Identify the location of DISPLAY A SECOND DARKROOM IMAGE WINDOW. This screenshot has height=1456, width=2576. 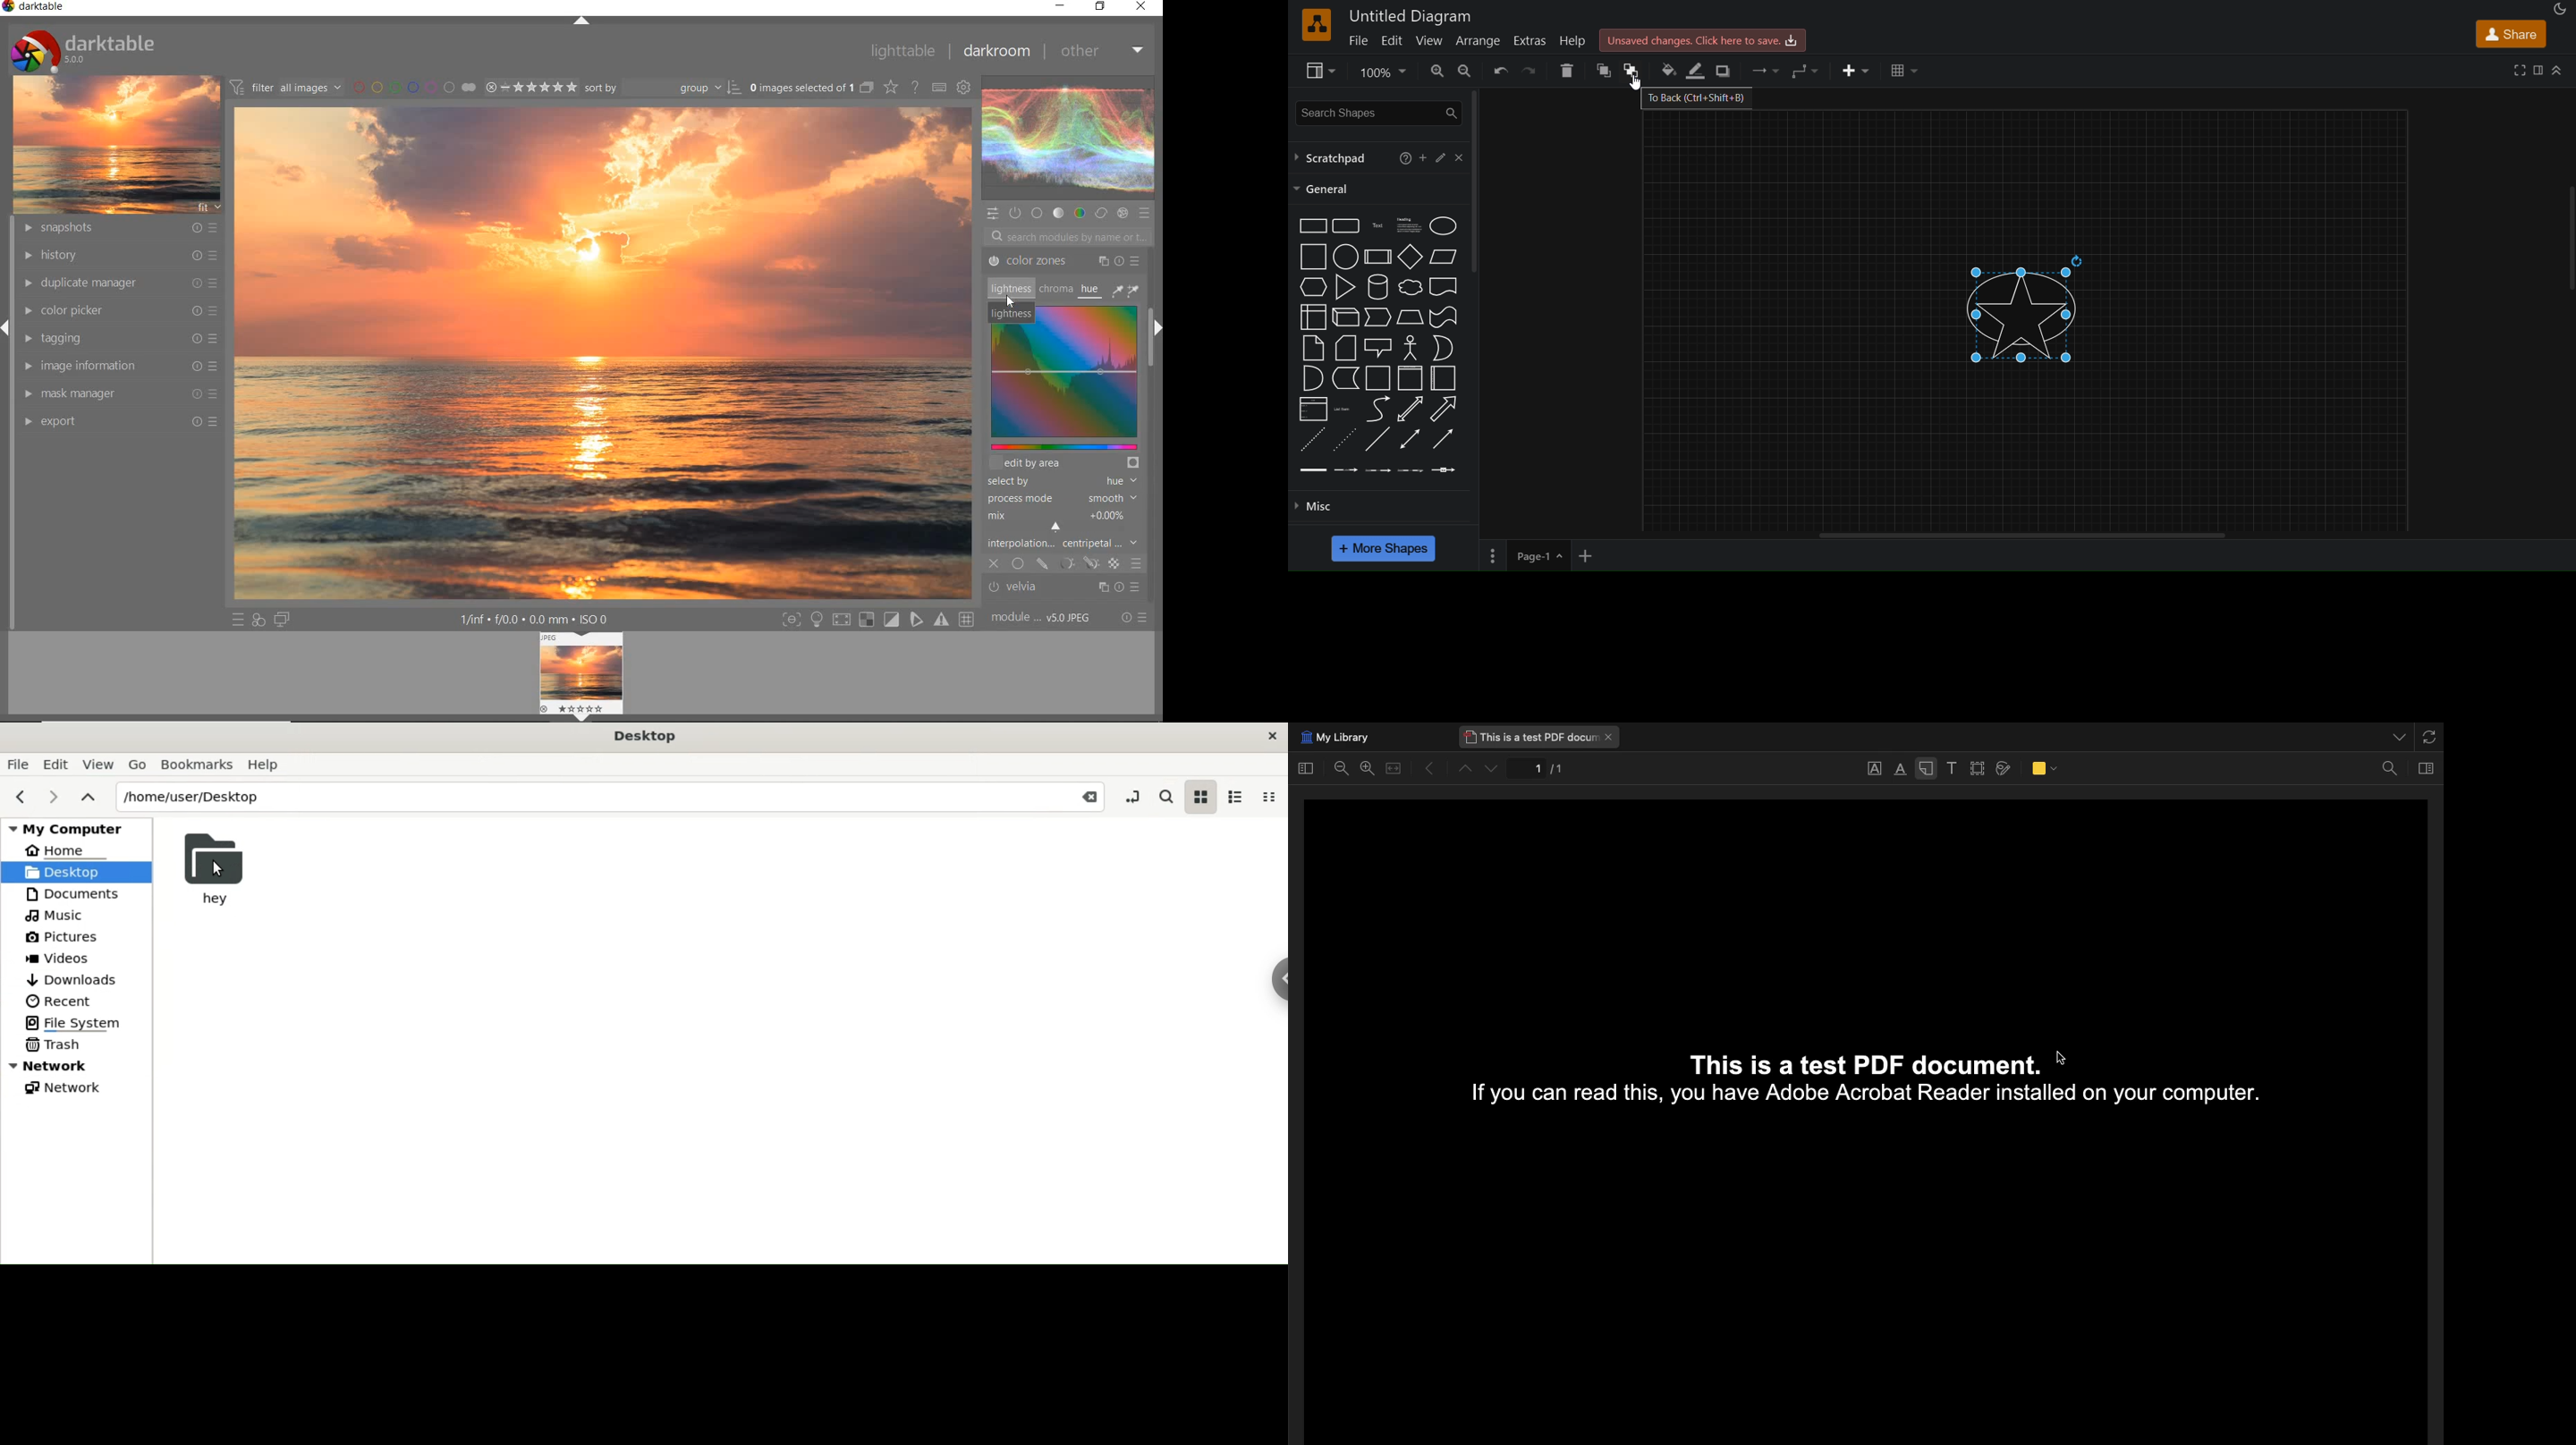
(282, 621).